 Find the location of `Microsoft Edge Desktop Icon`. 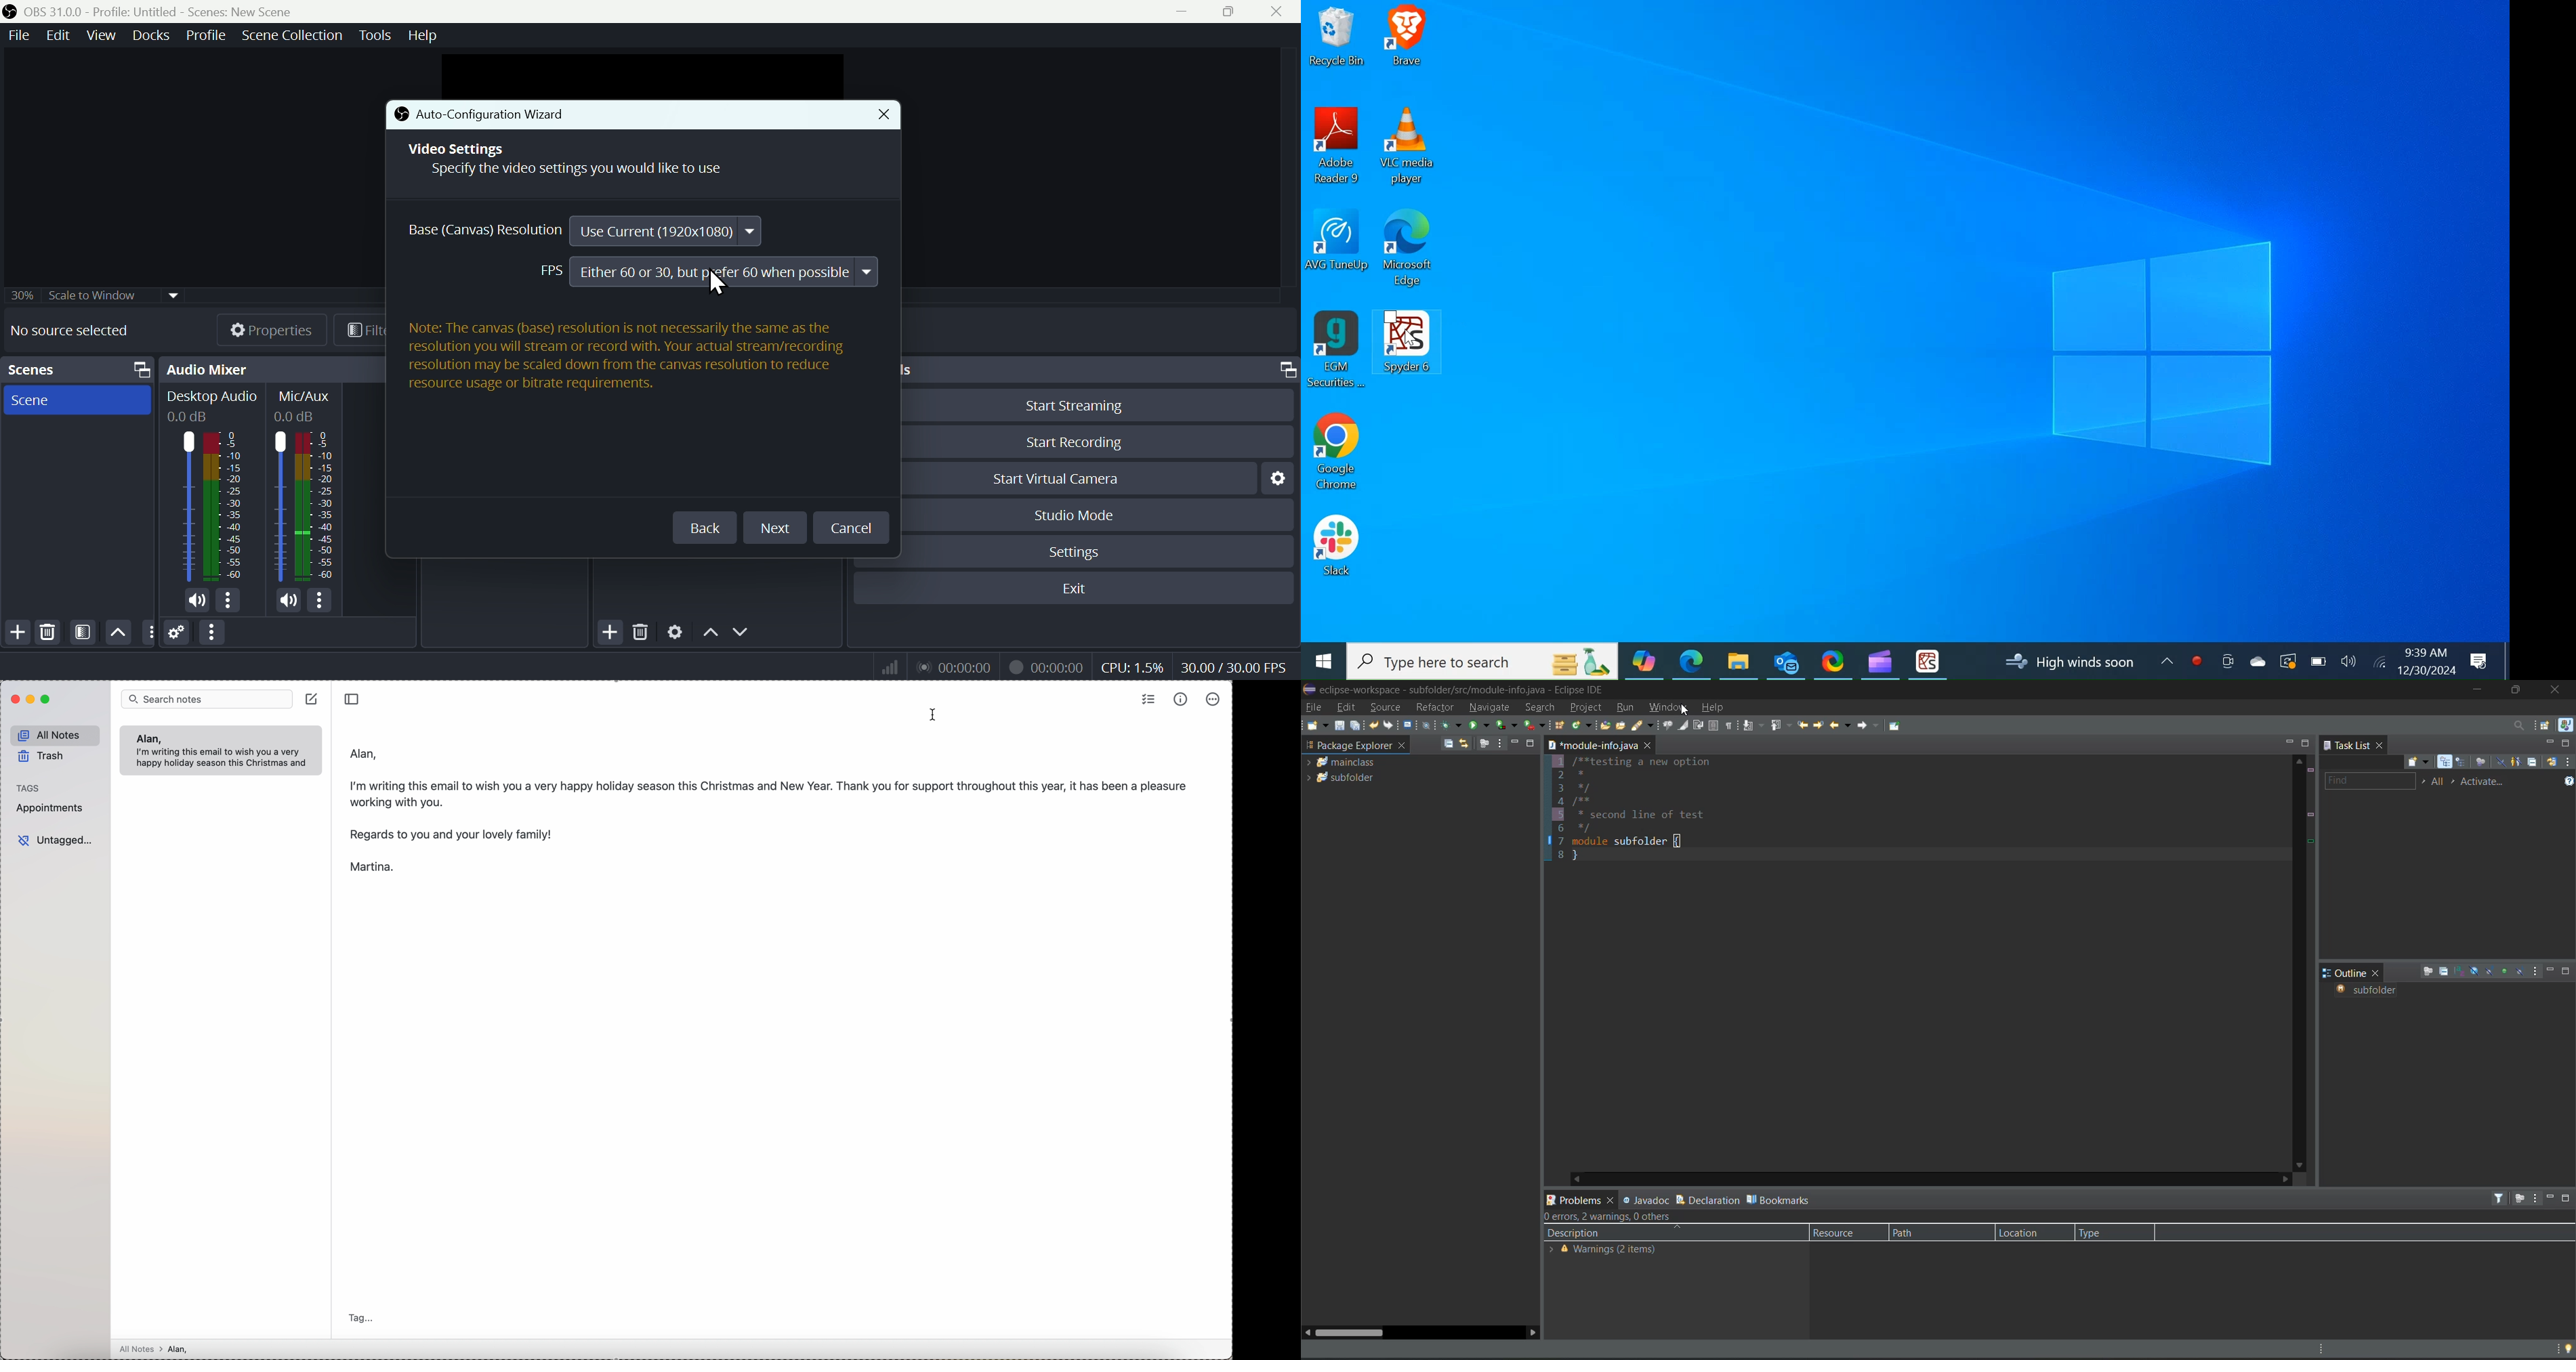

Microsoft Edge Desktop Icon is located at coordinates (1409, 253).